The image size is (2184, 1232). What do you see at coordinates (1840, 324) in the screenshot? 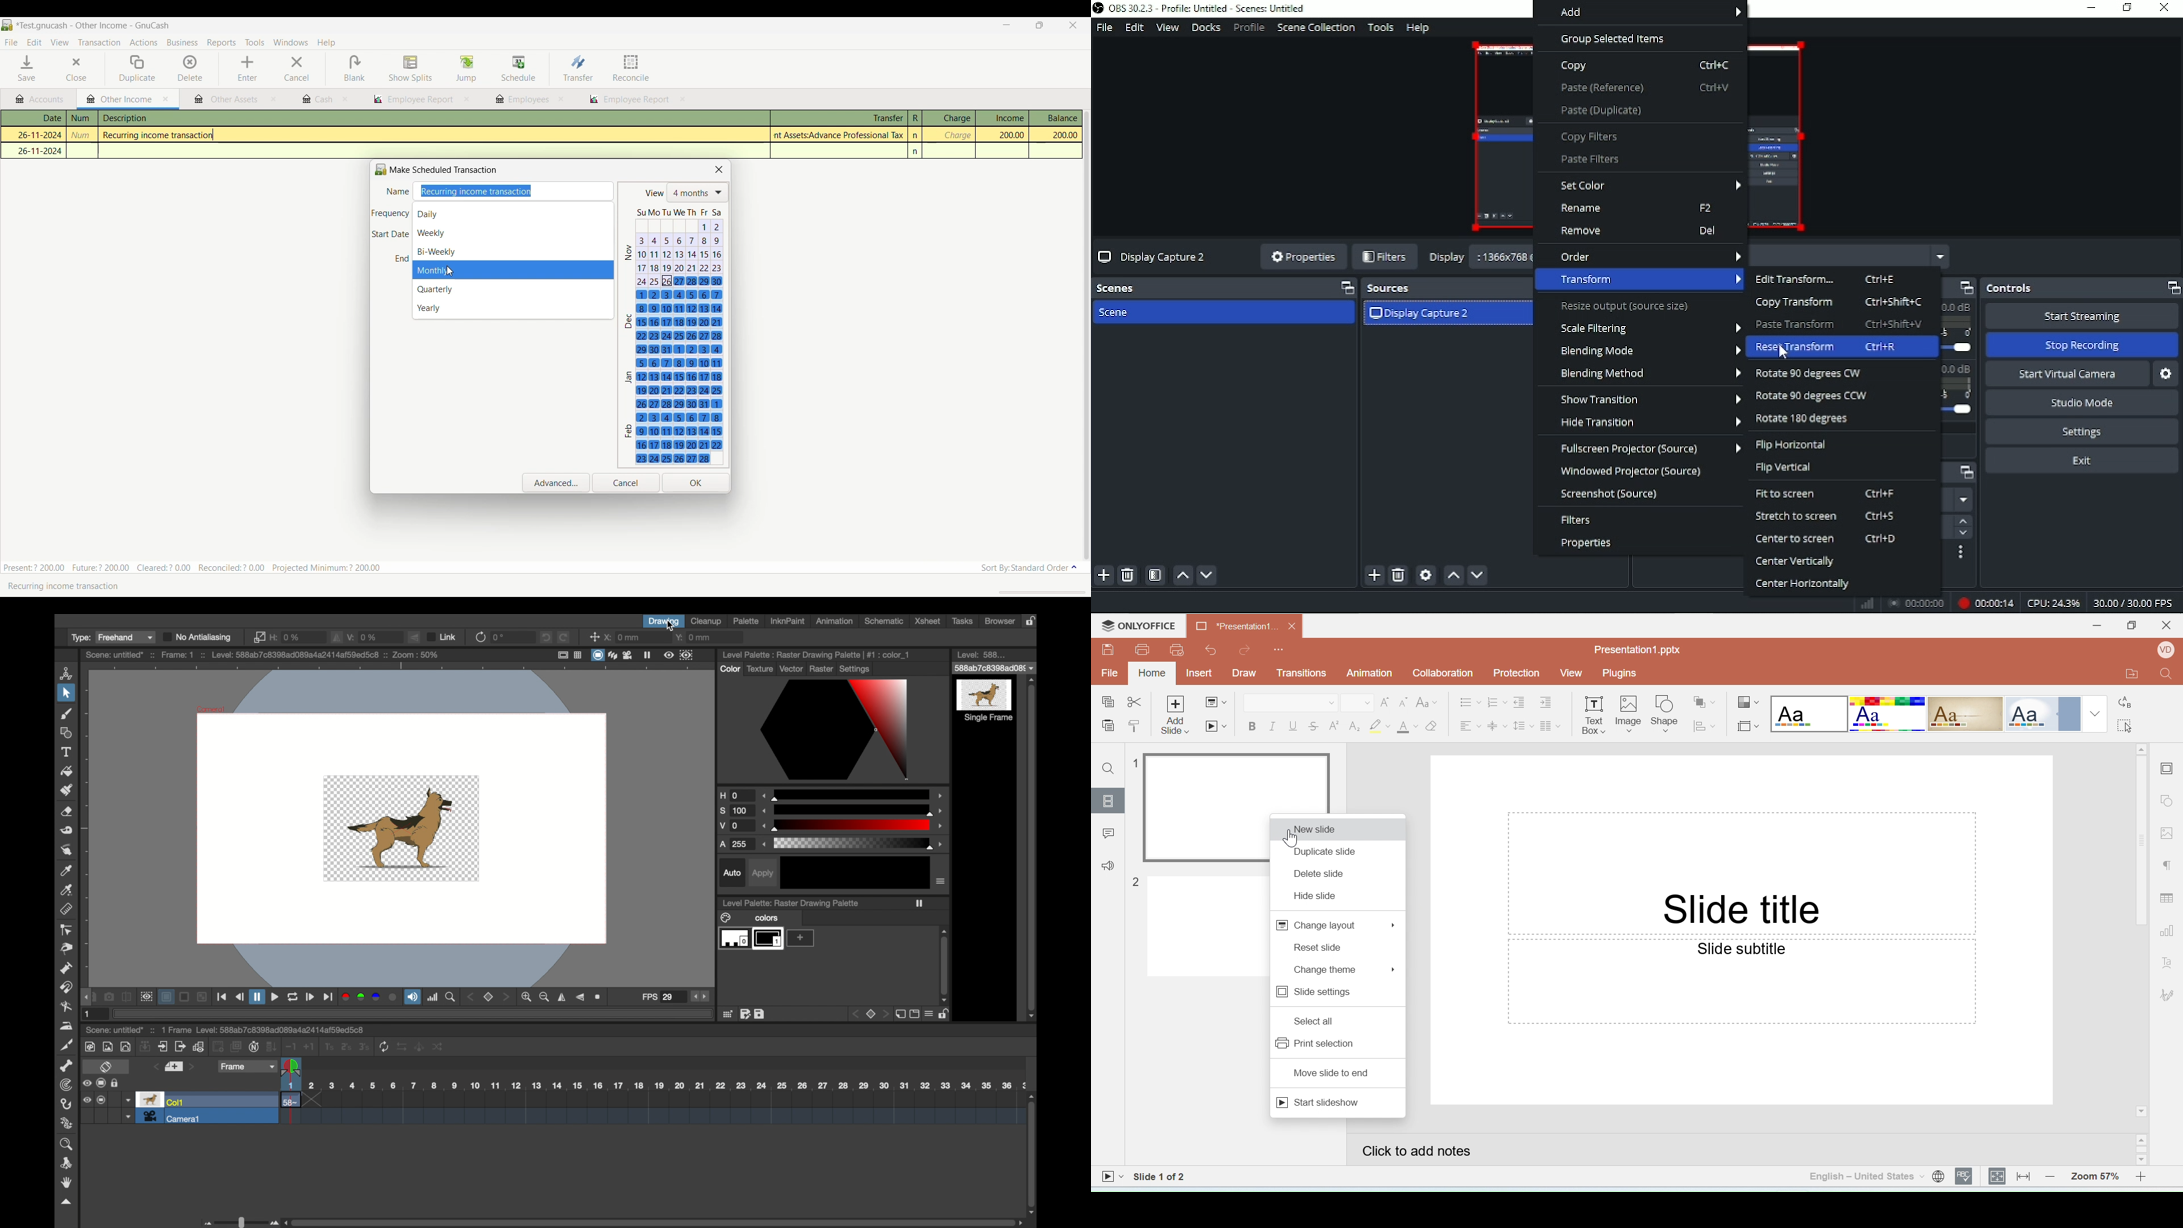
I see `Paste transform` at bounding box center [1840, 324].